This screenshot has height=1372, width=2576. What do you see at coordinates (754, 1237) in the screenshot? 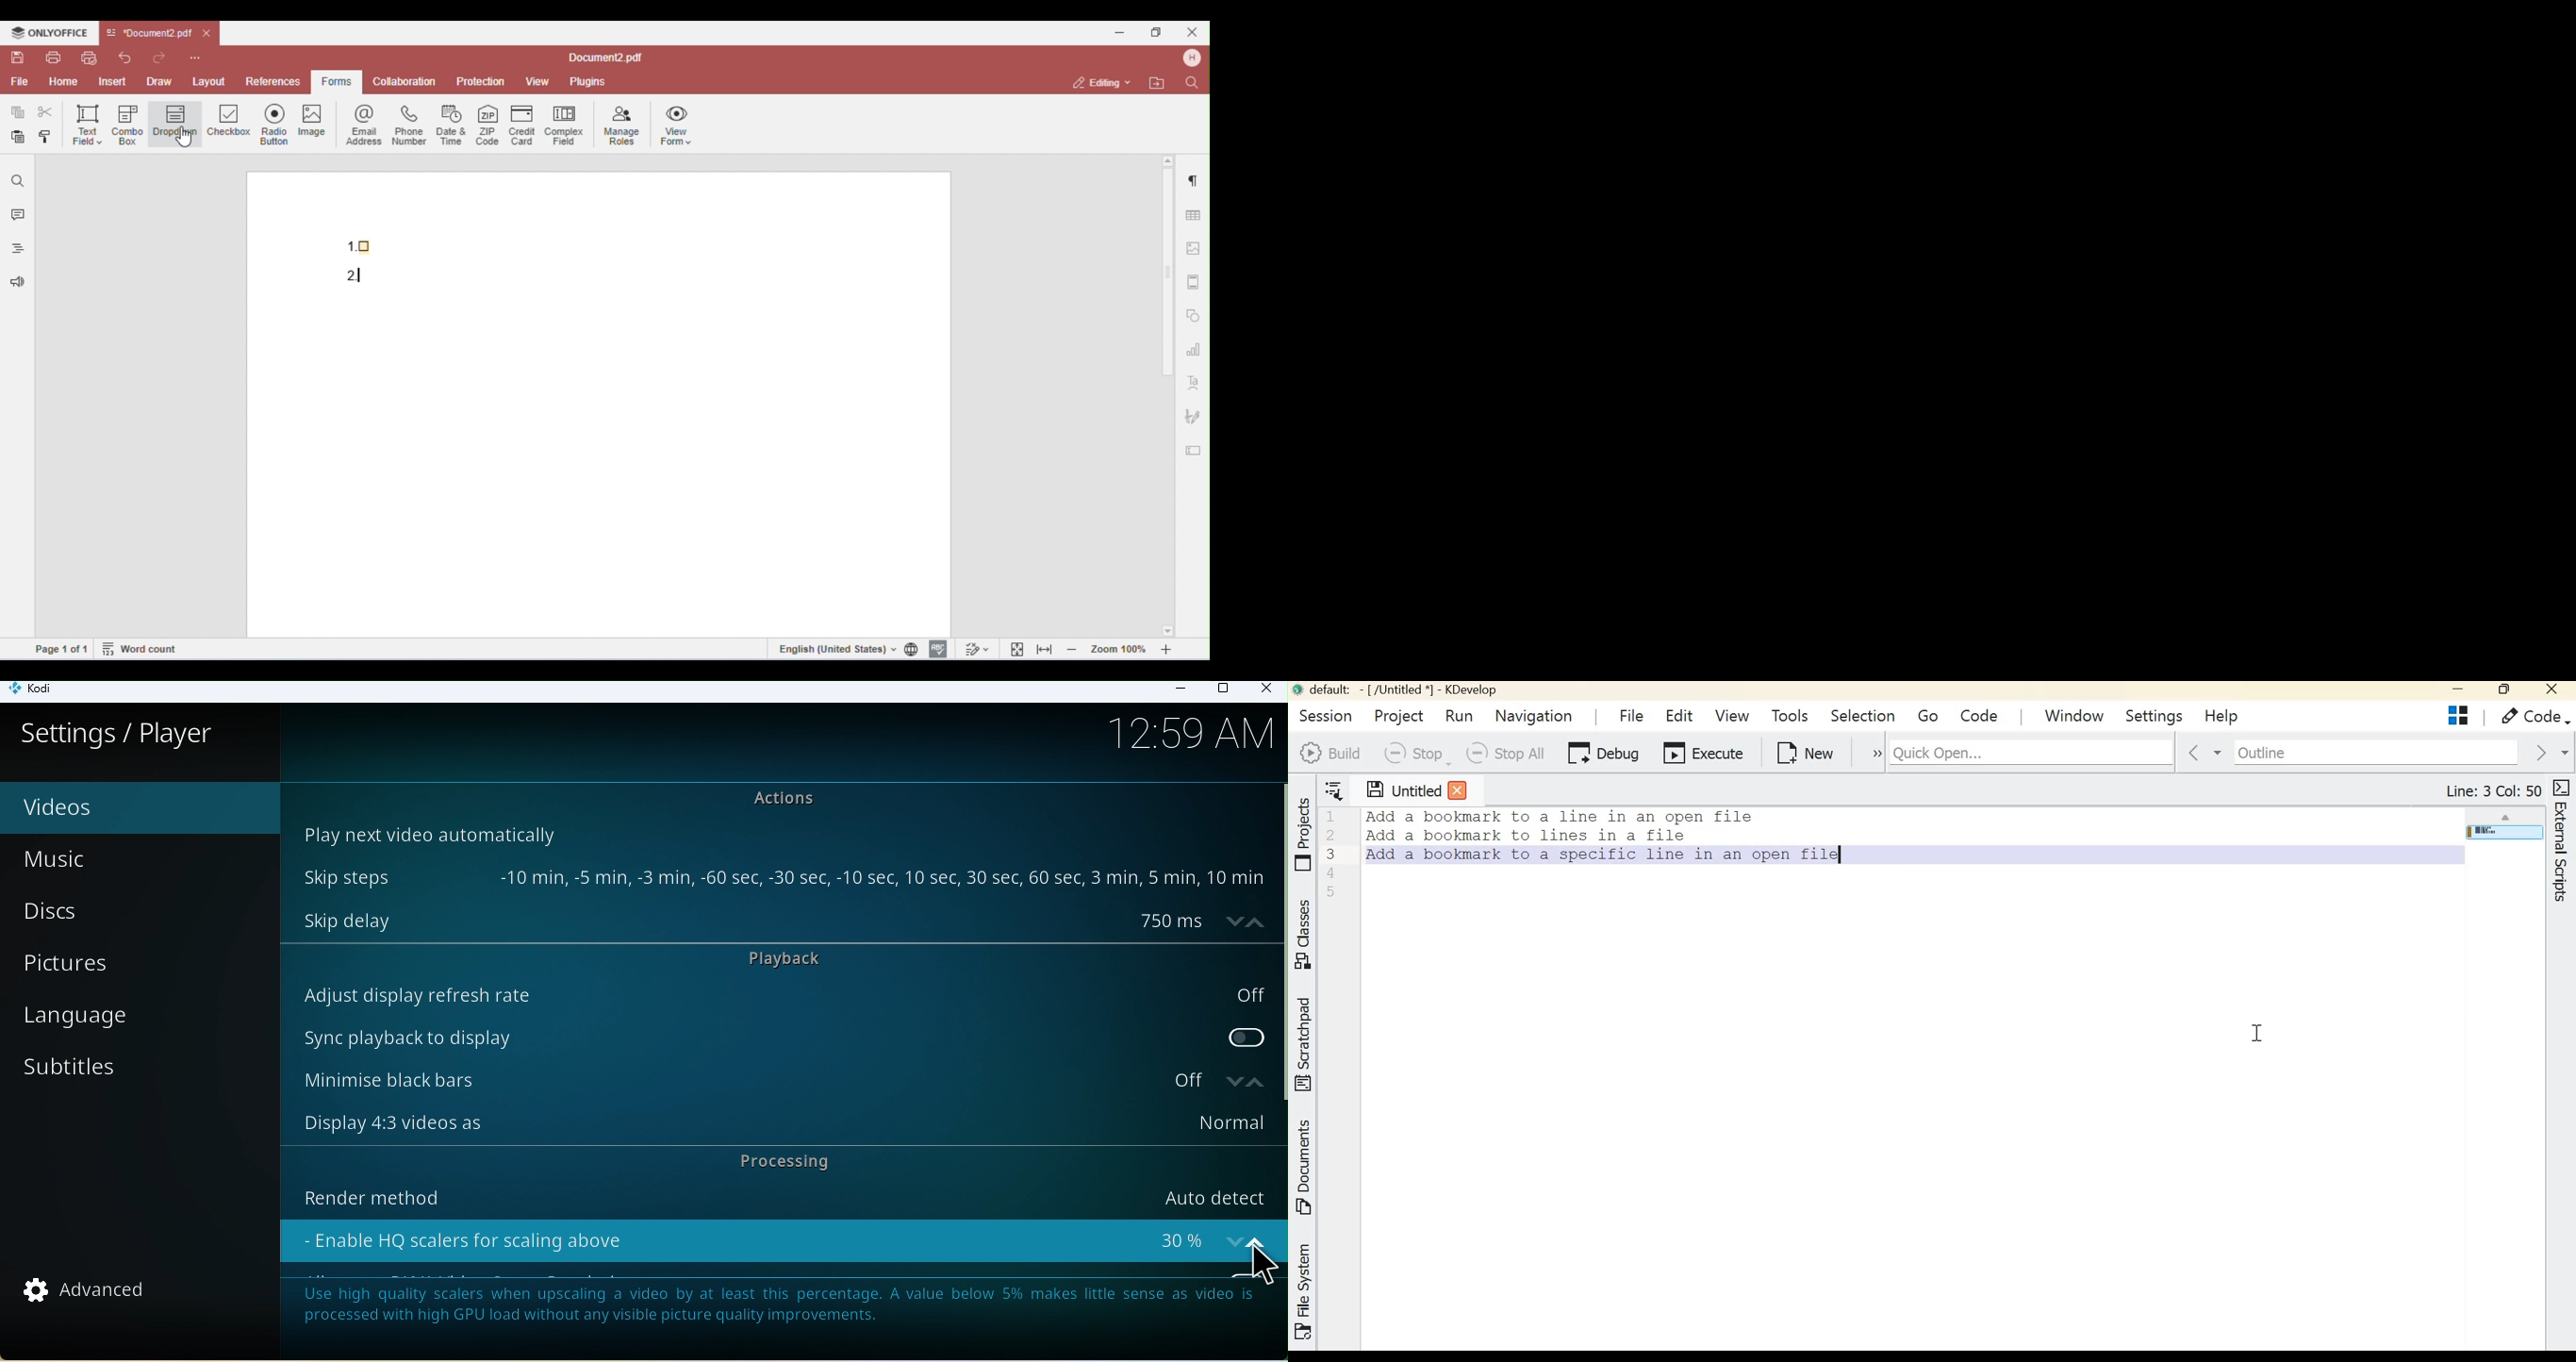
I see `Enable HQ scalers for scaling above` at bounding box center [754, 1237].